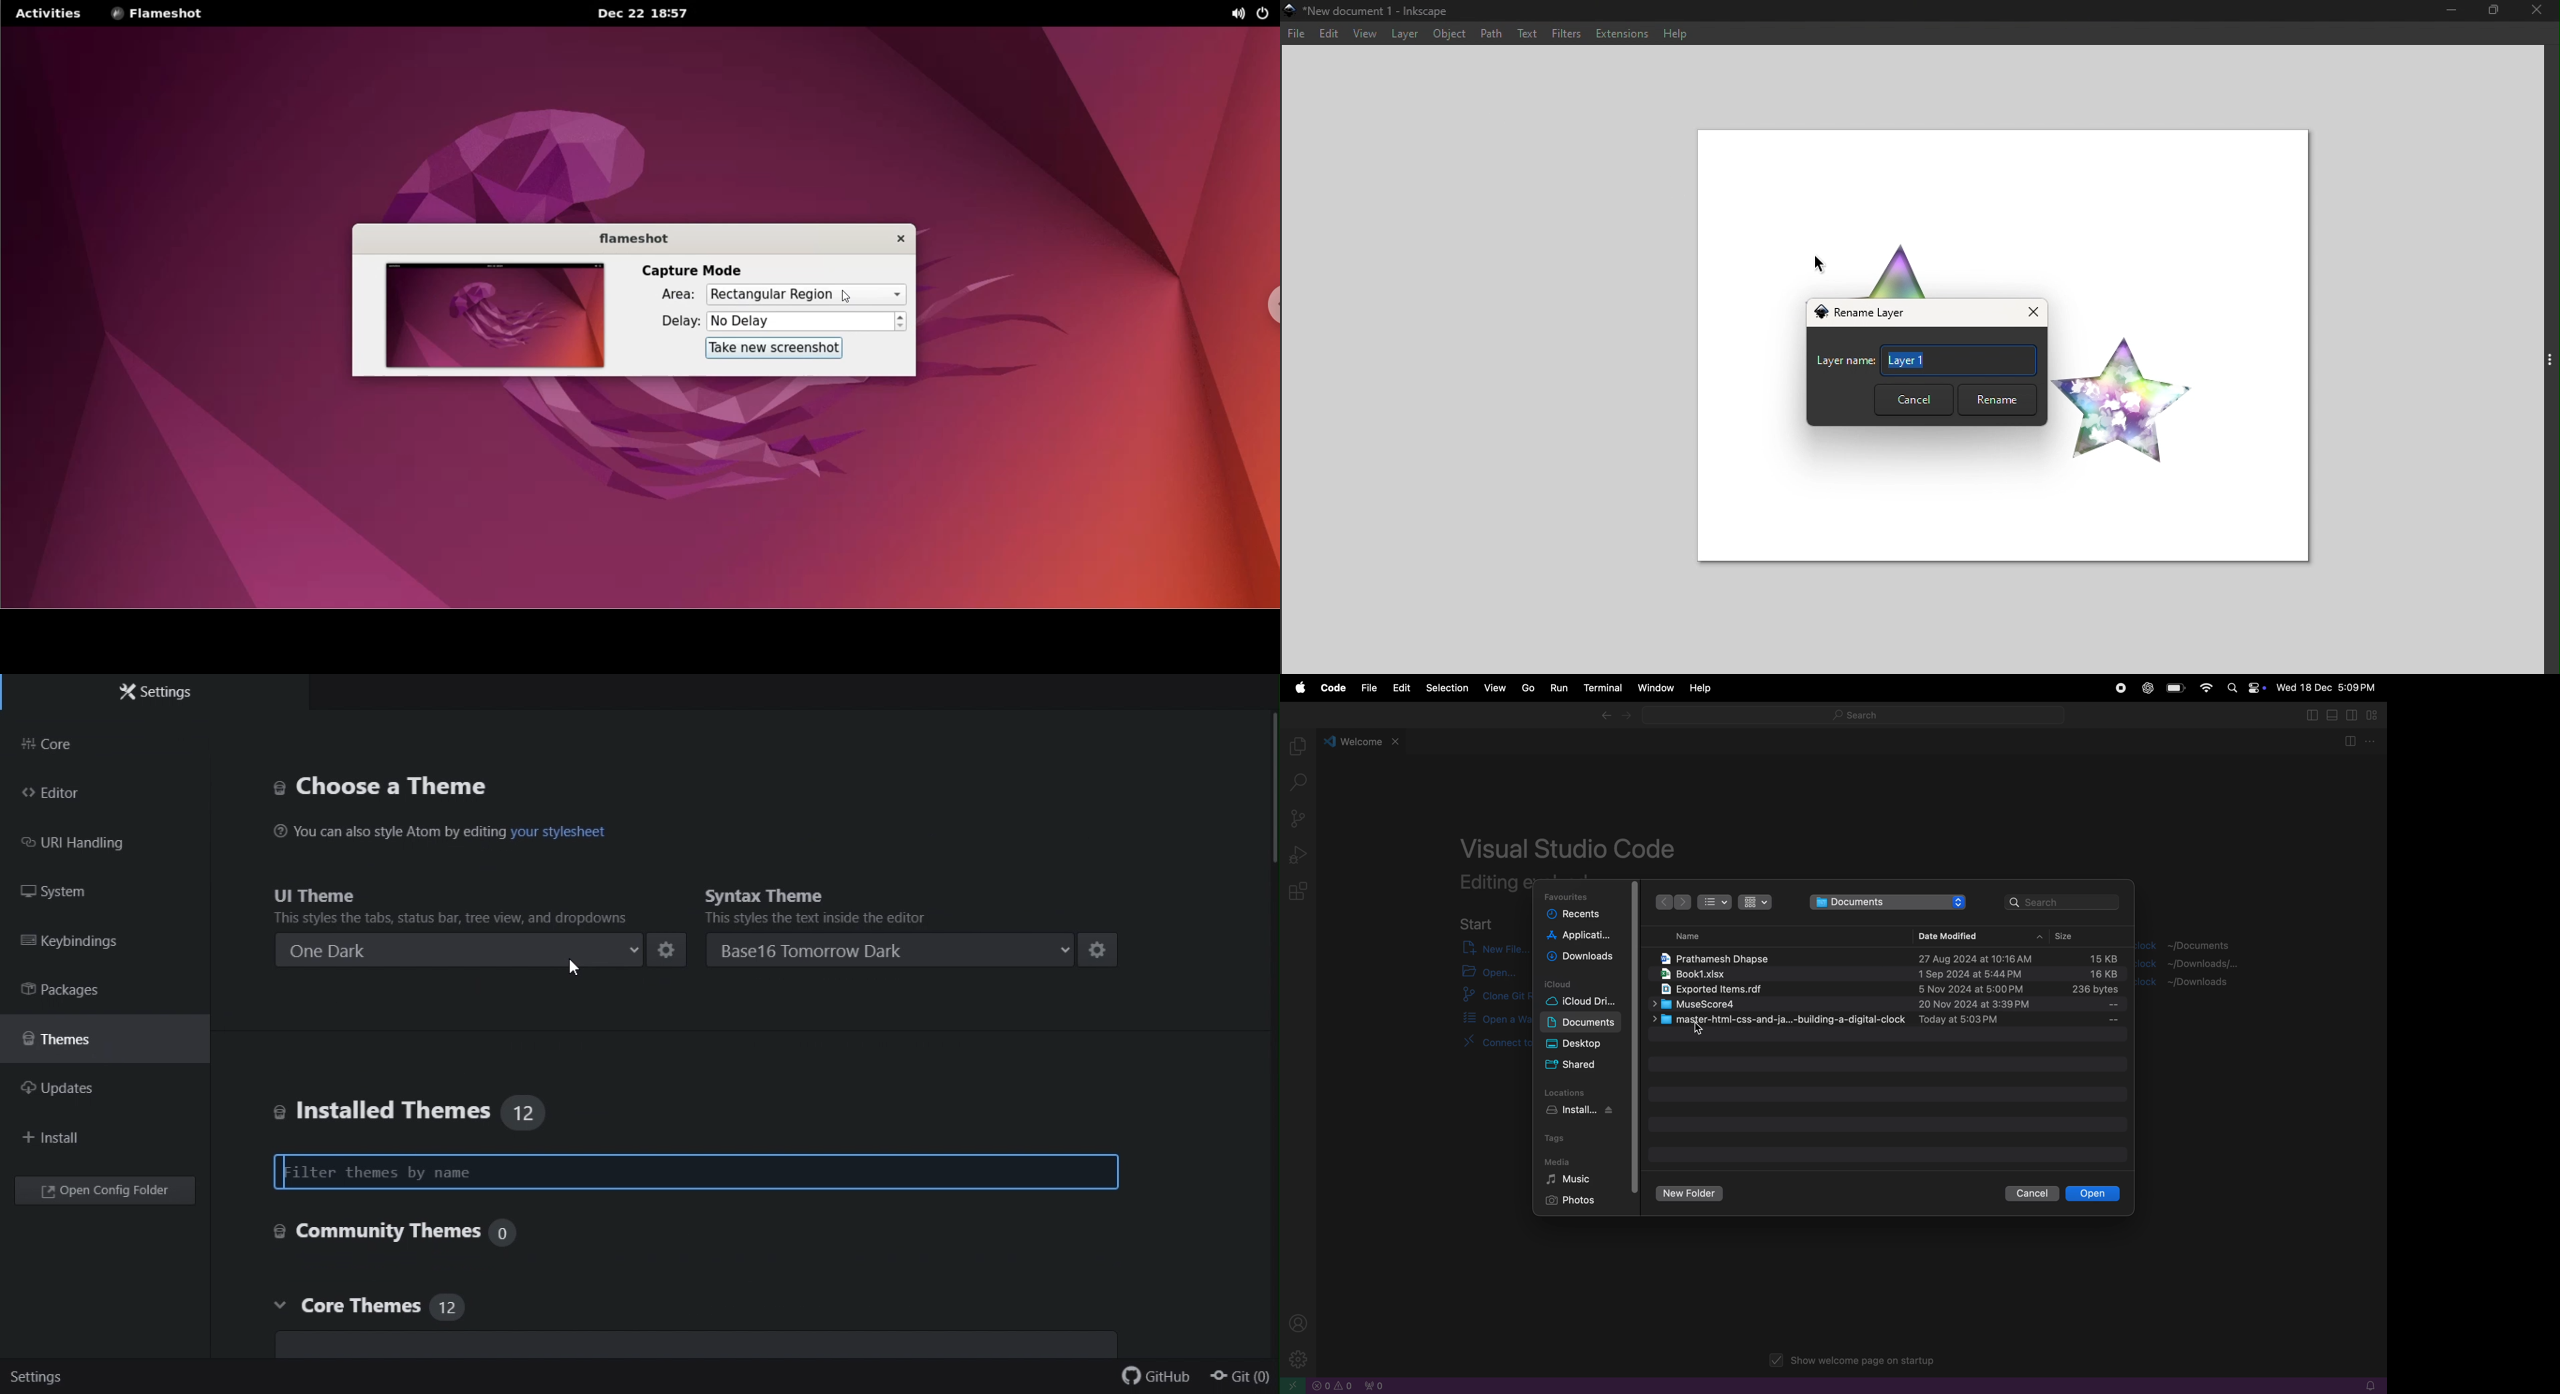  What do you see at coordinates (1294, 1385) in the screenshot?
I see `open window` at bounding box center [1294, 1385].